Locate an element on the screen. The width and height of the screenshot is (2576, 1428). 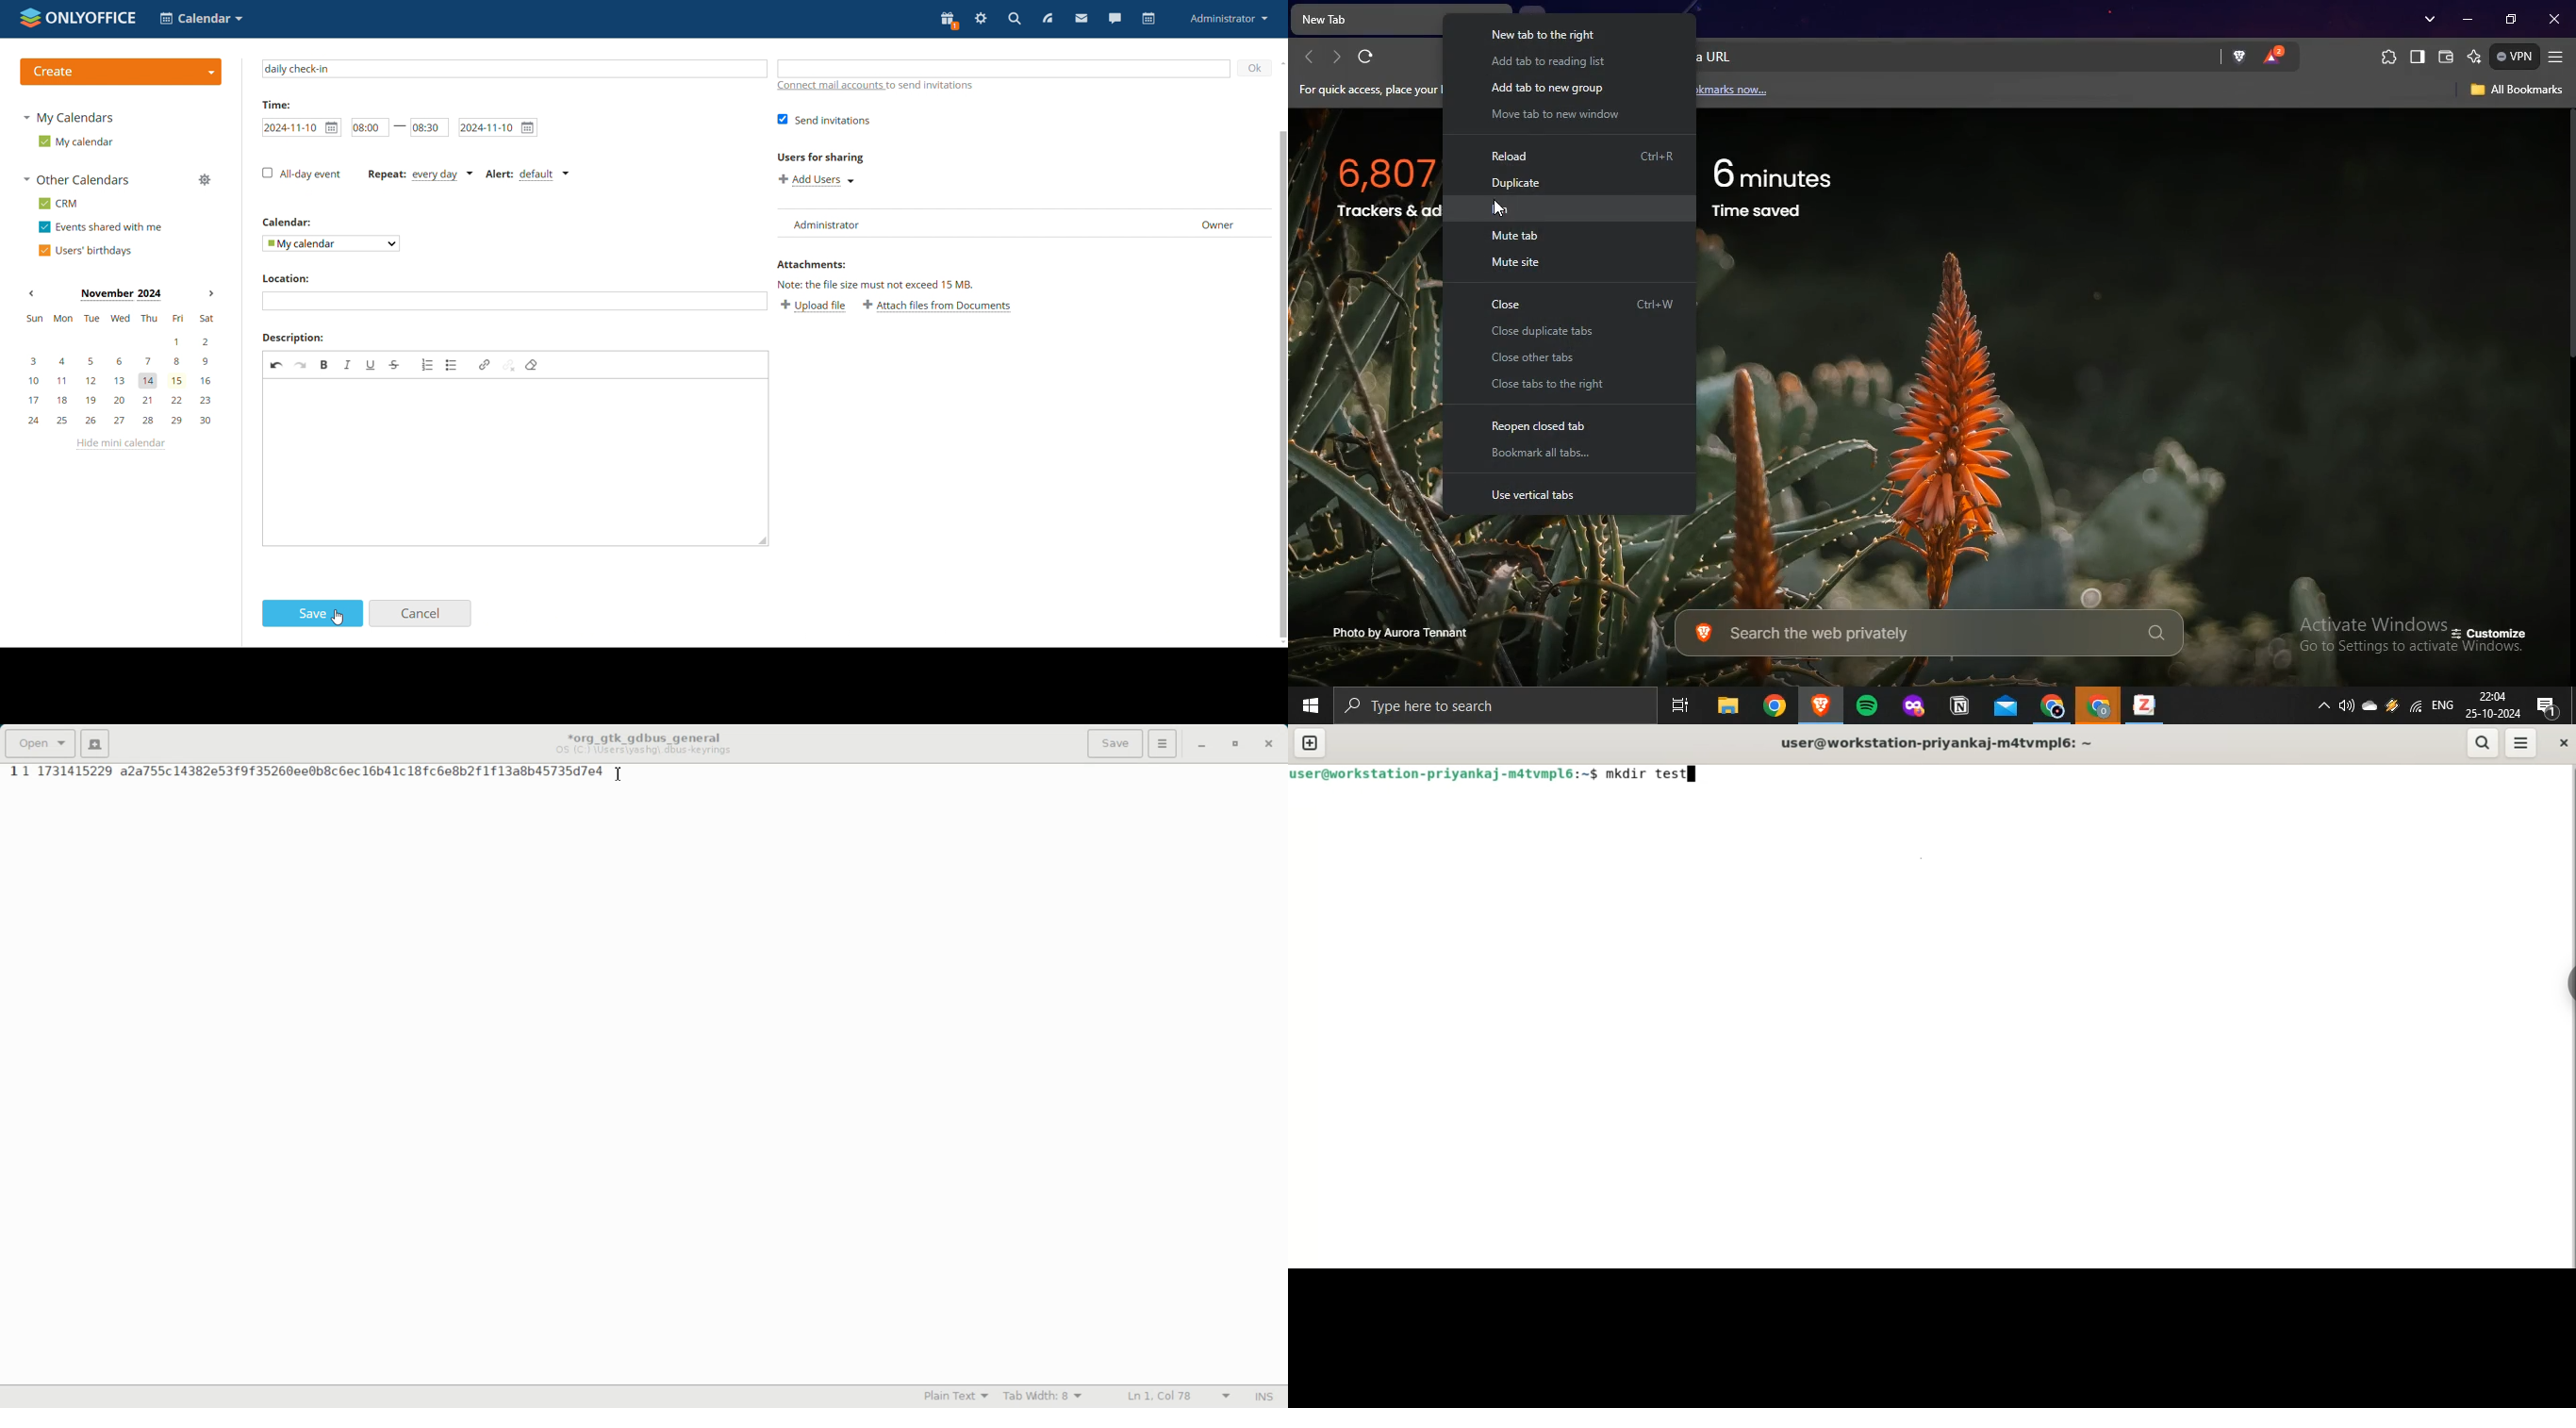
my calendars is located at coordinates (68, 117).